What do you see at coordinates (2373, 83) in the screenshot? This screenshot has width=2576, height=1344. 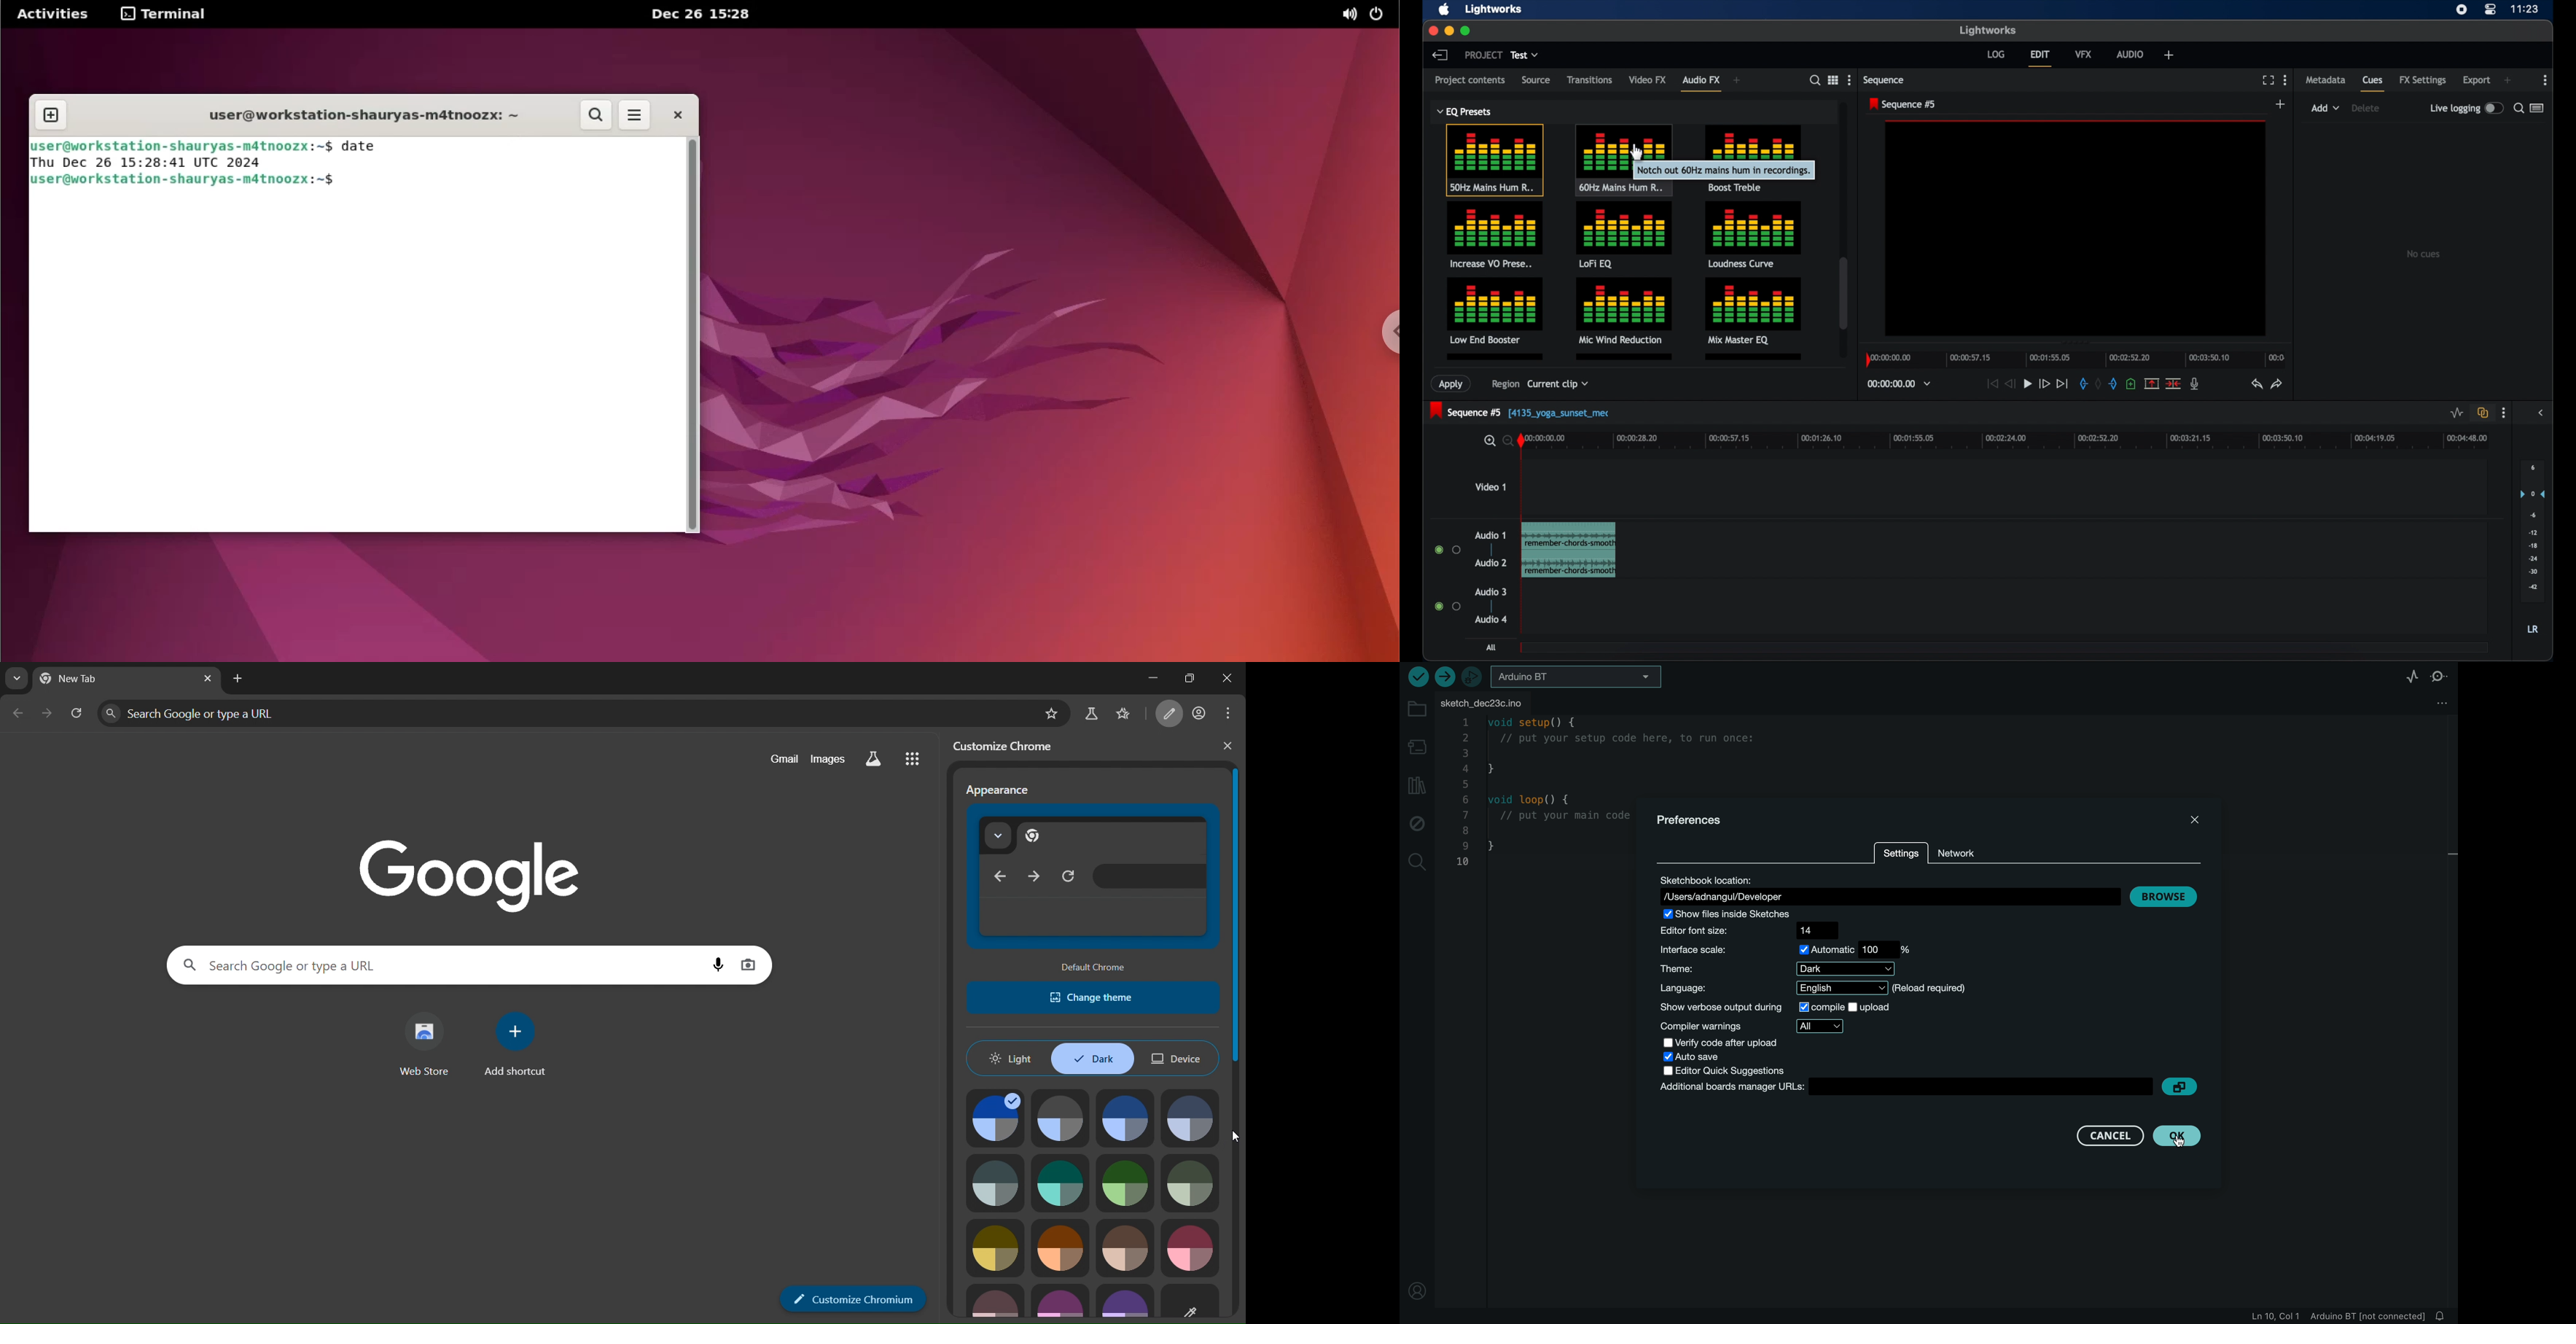 I see `cues` at bounding box center [2373, 83].